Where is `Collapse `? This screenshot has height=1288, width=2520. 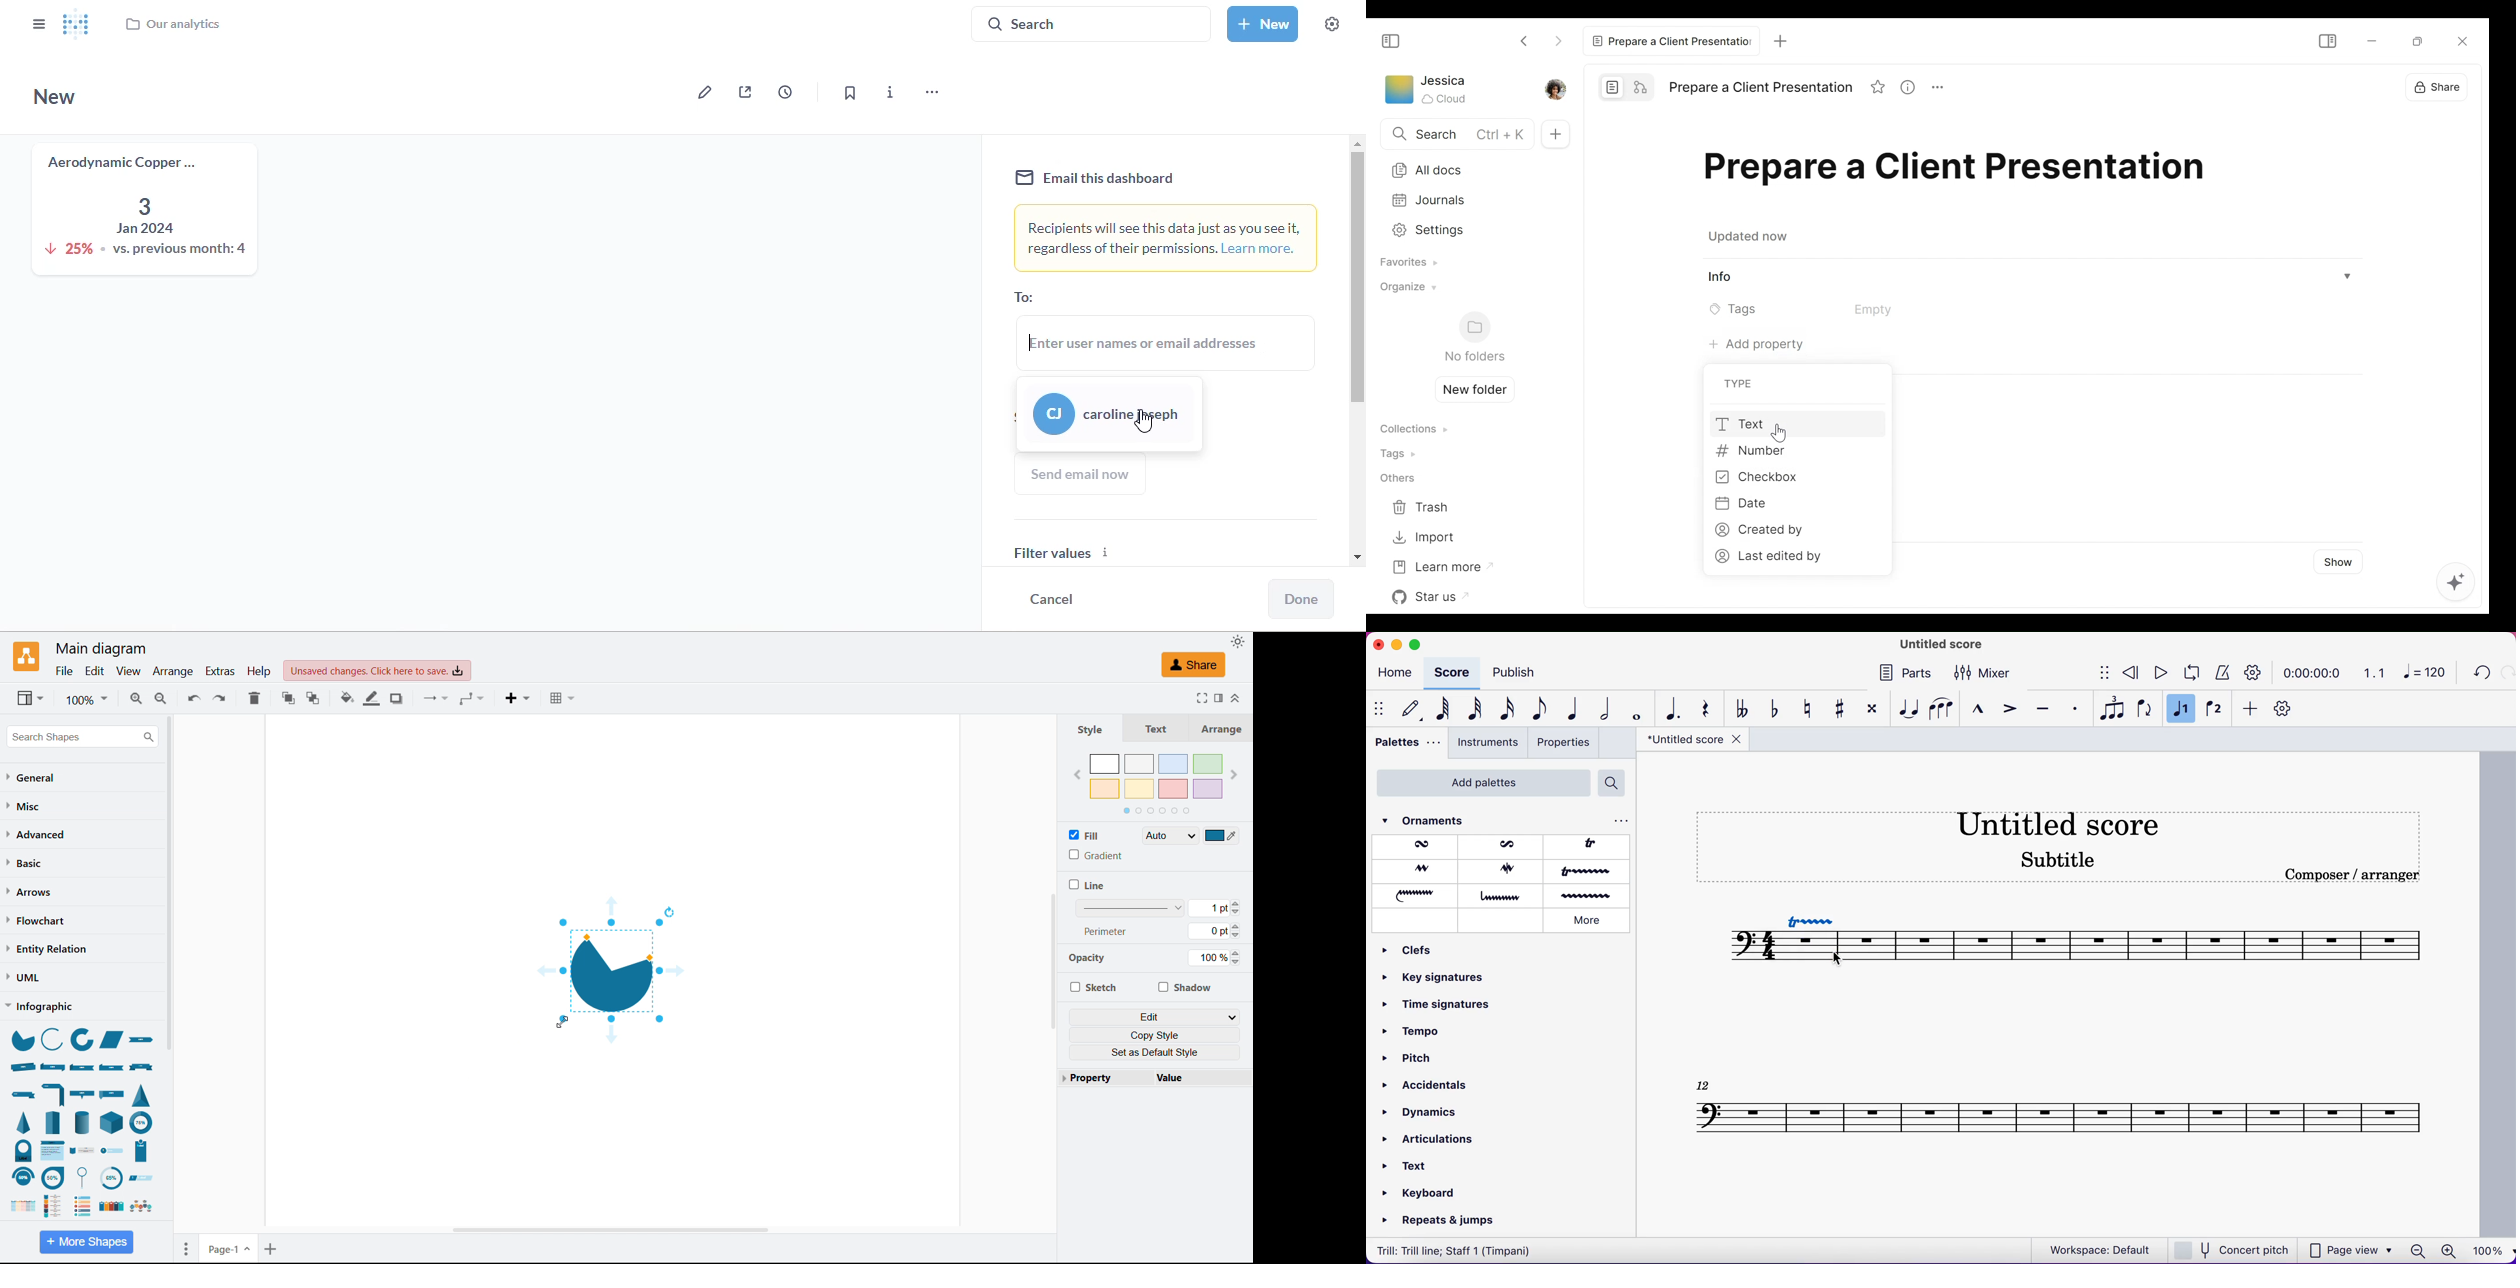
Collapse  is located at coordinates (1237, 699).